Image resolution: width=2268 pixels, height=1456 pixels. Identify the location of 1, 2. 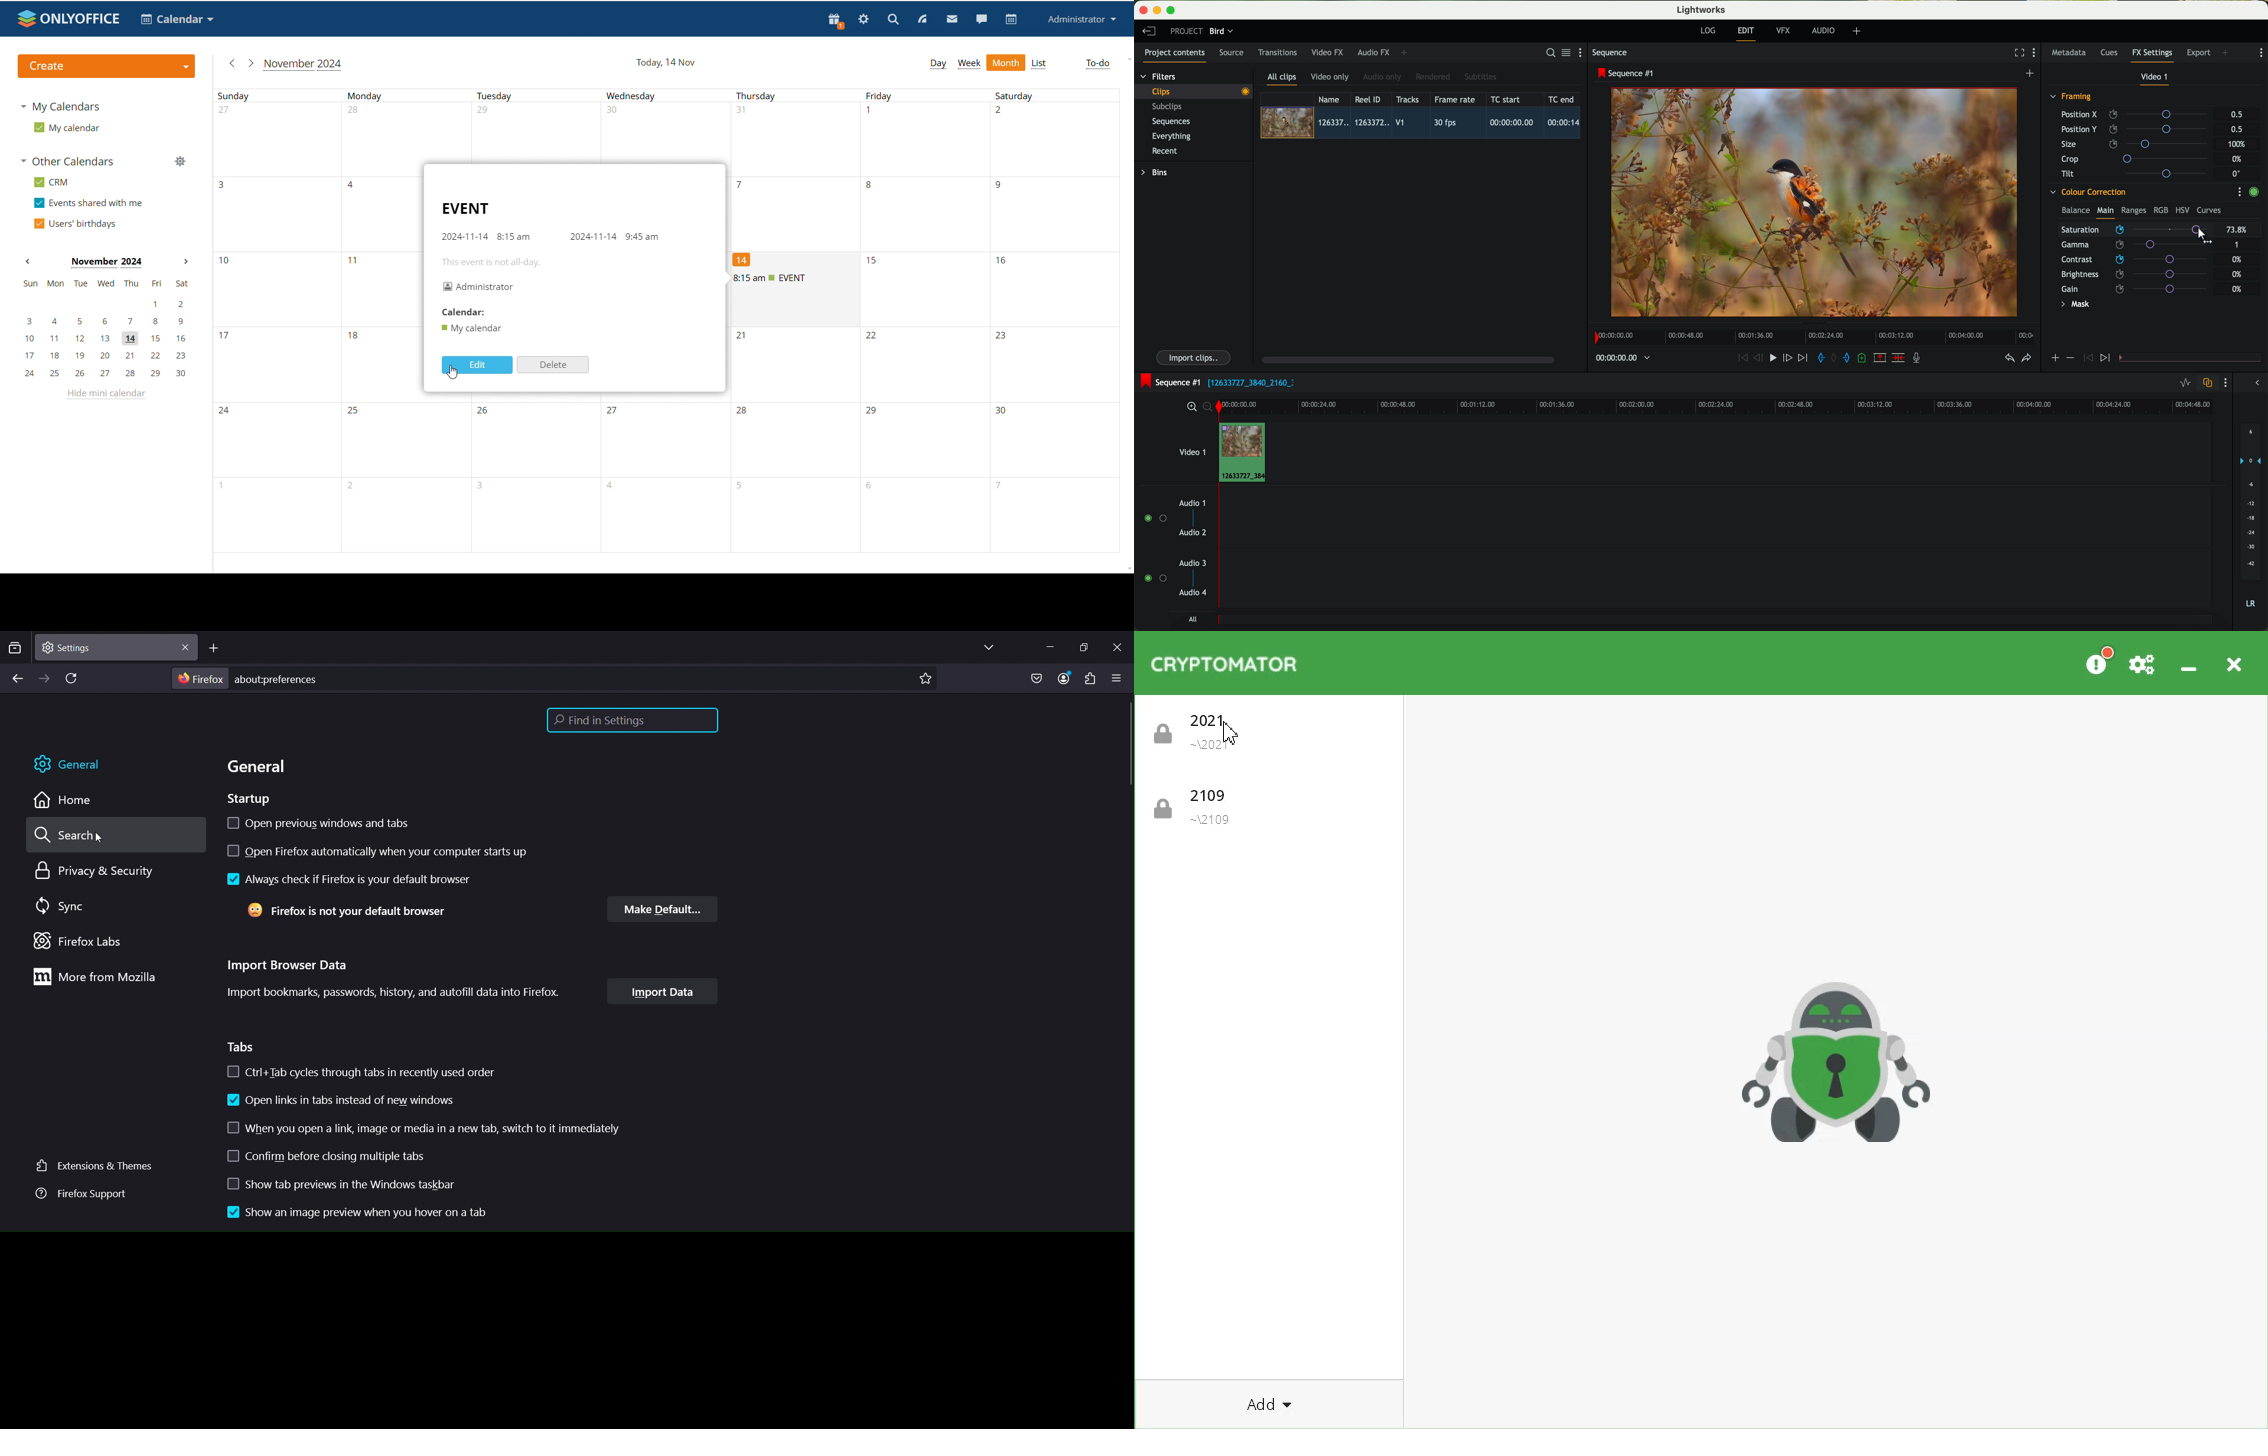
(103, 305).